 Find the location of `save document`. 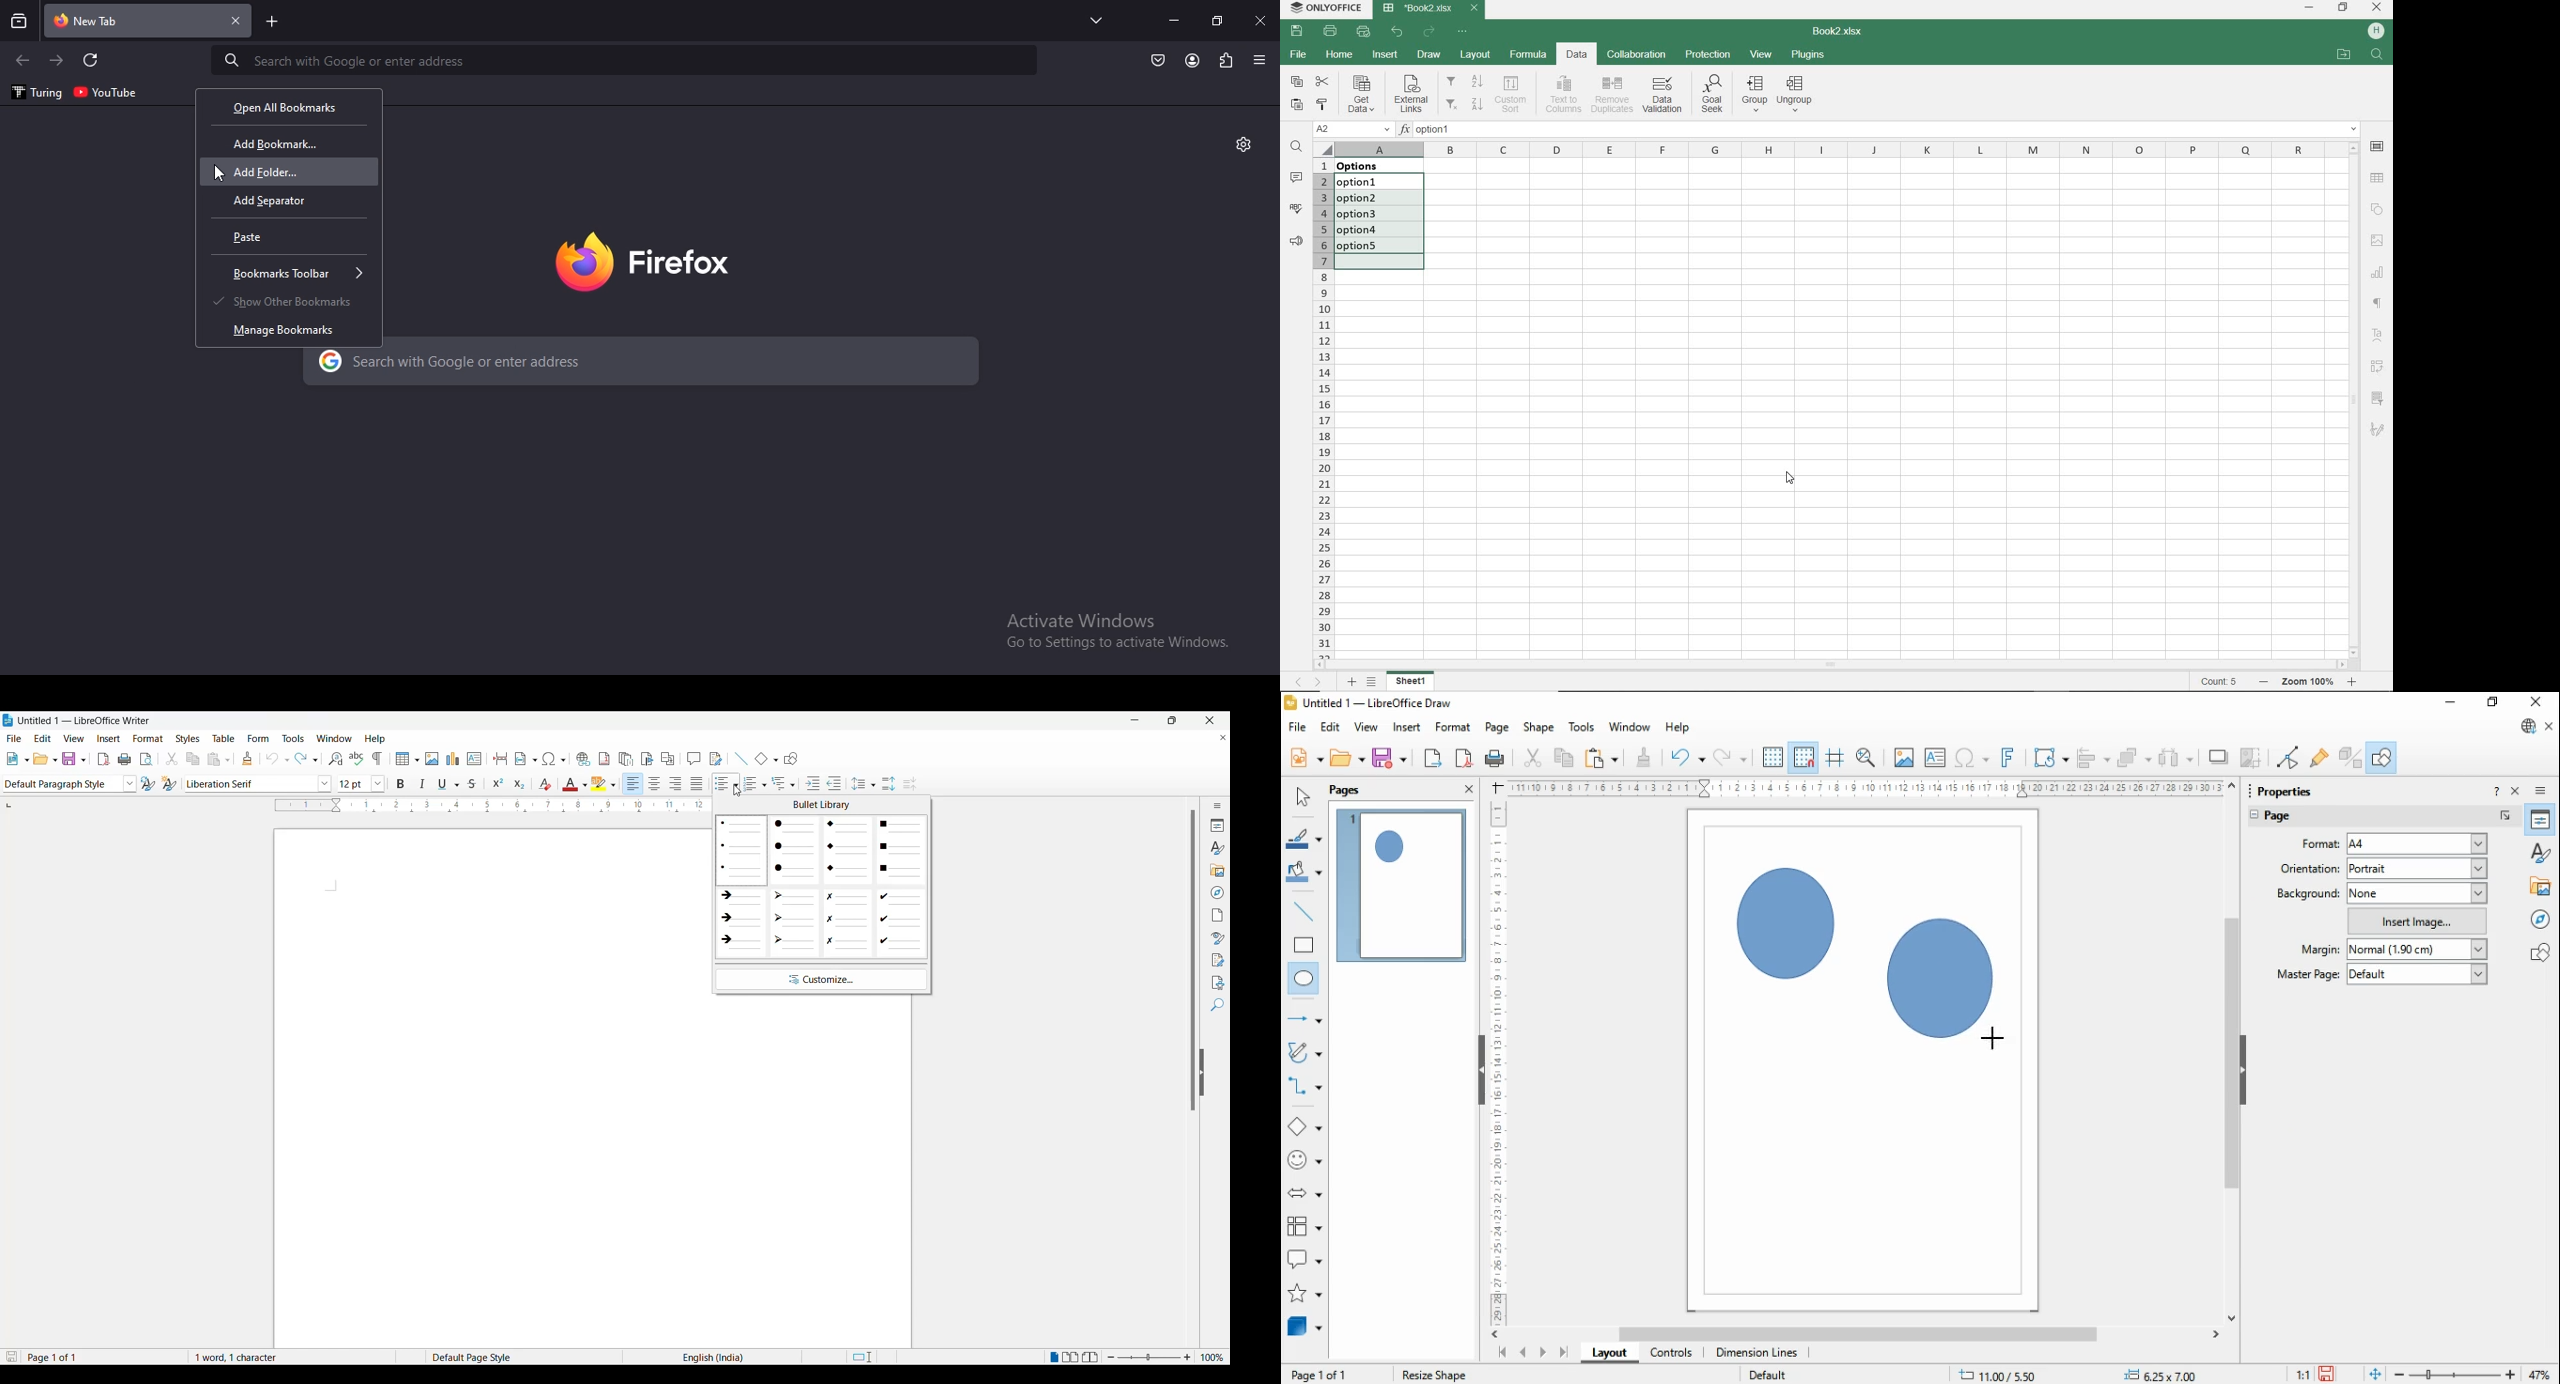

save document is located at coordinates (74, 758).